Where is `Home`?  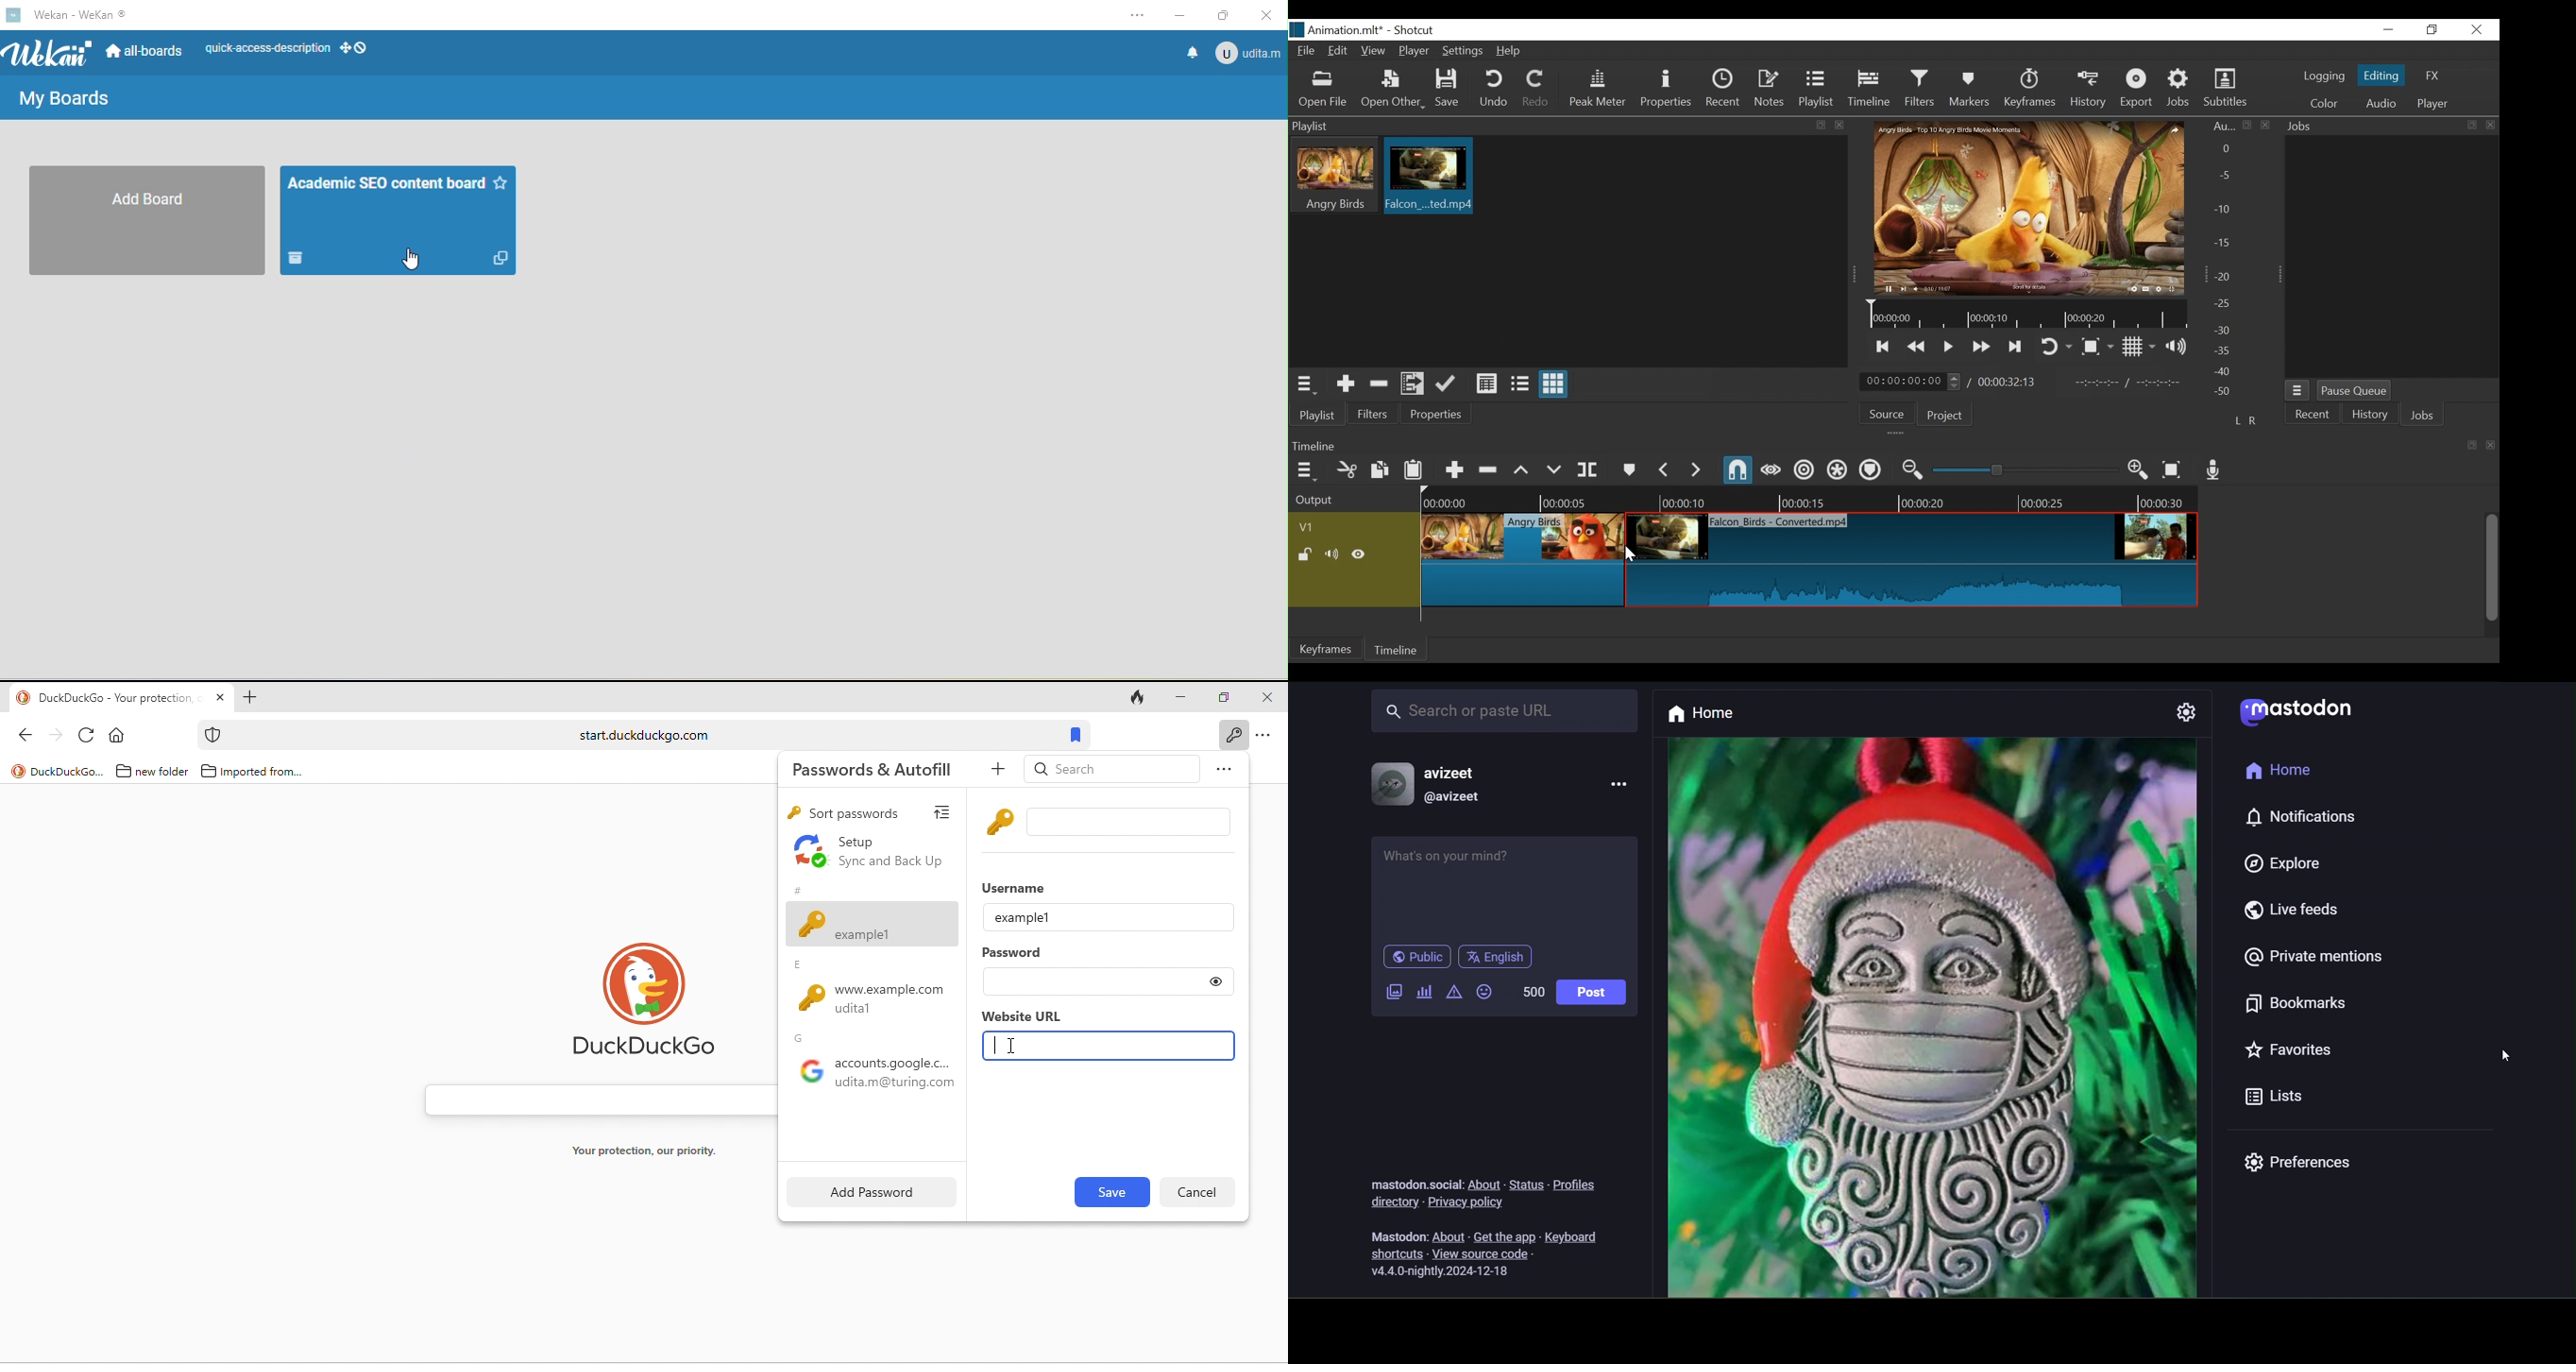 Home is located at coordinates (2272, 771).